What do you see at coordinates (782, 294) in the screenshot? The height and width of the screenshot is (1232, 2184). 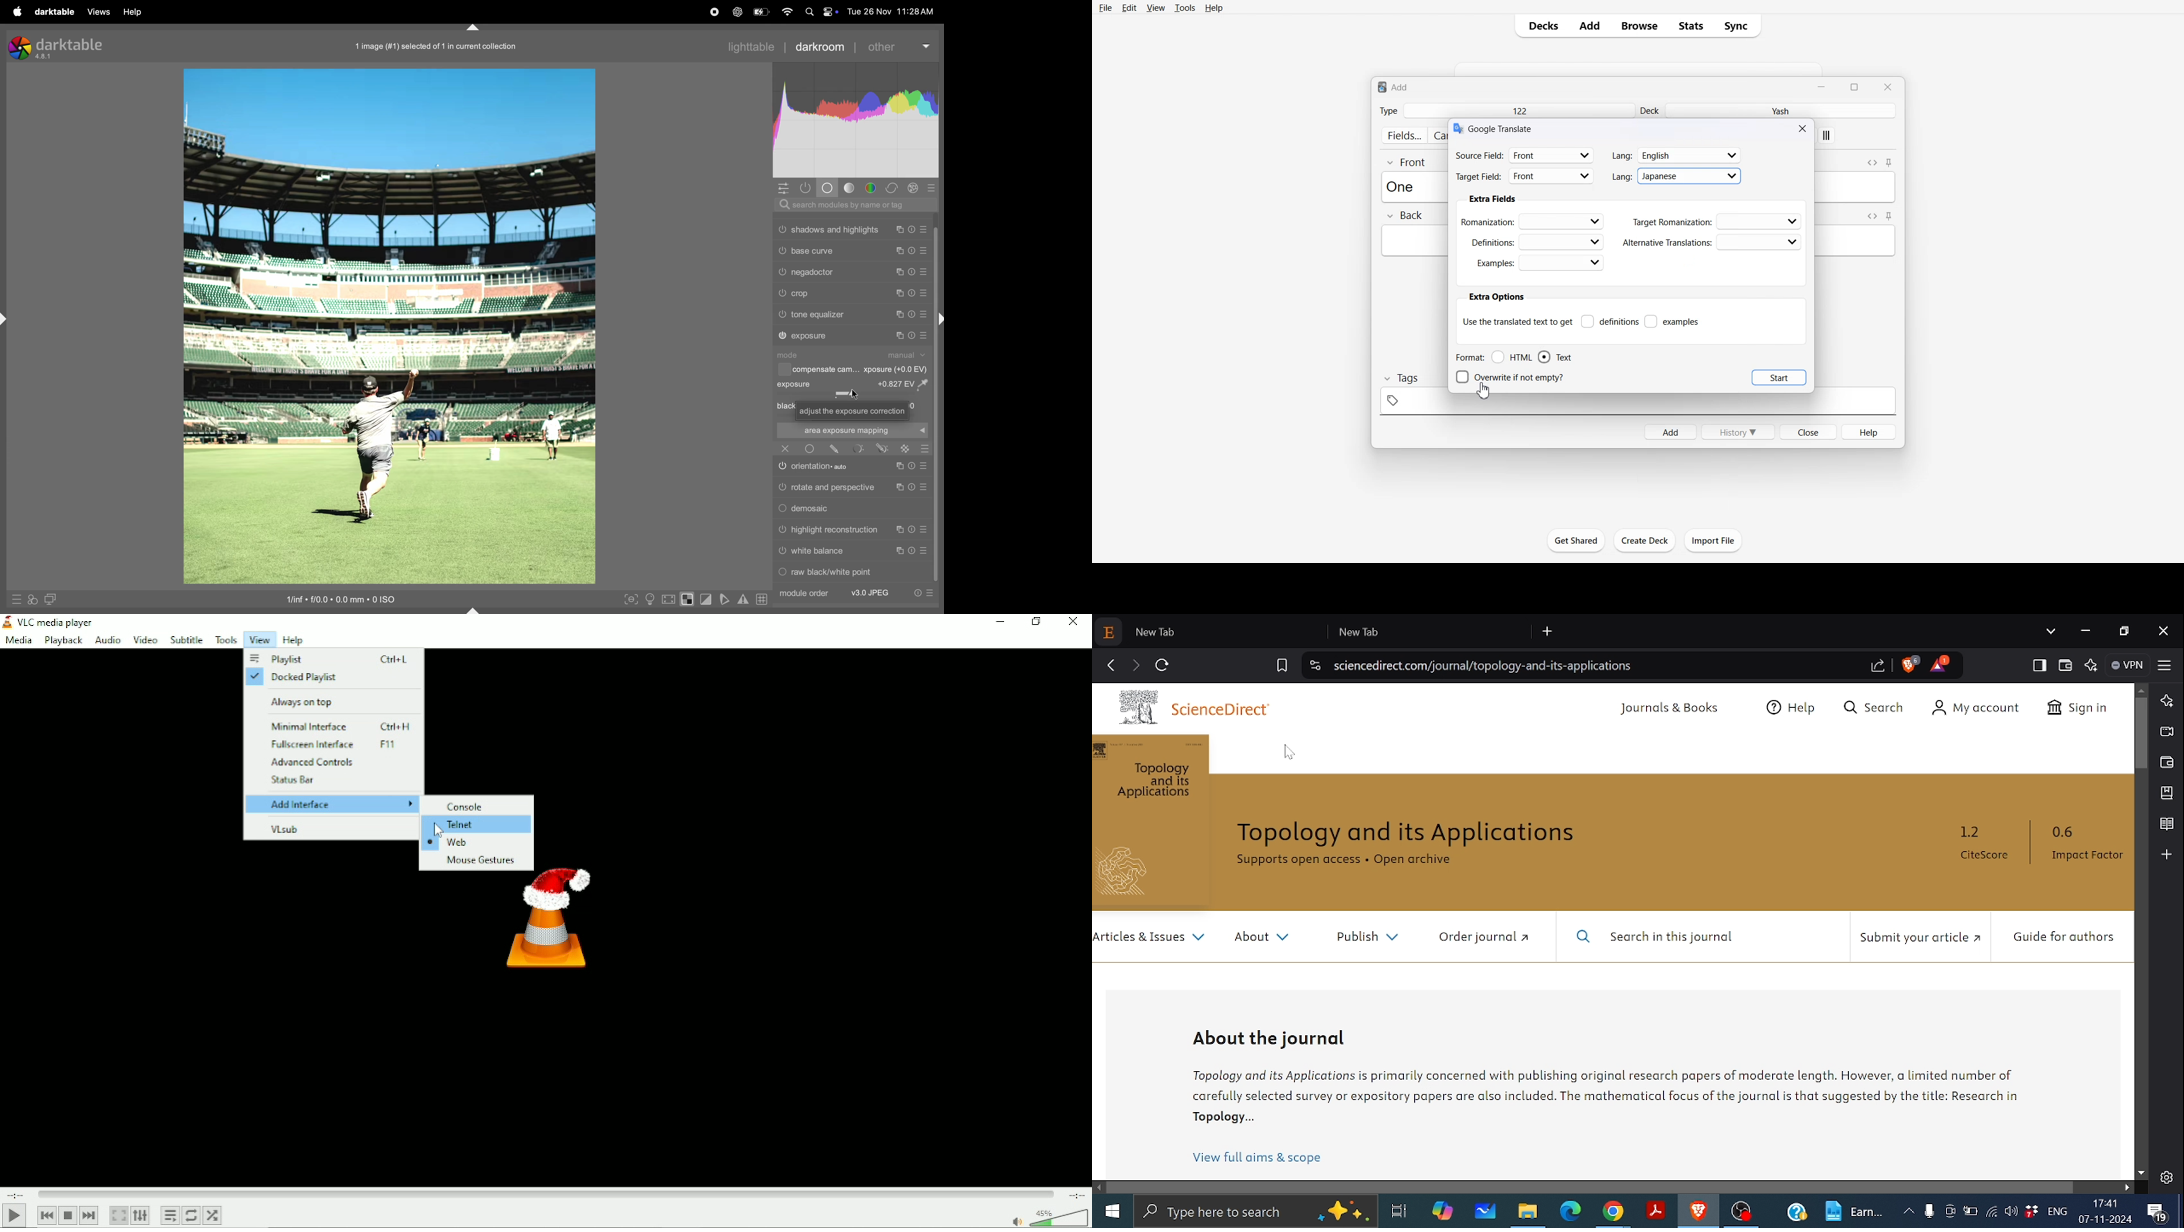 I see `Switch on or off` at bounding box center [782, 294].